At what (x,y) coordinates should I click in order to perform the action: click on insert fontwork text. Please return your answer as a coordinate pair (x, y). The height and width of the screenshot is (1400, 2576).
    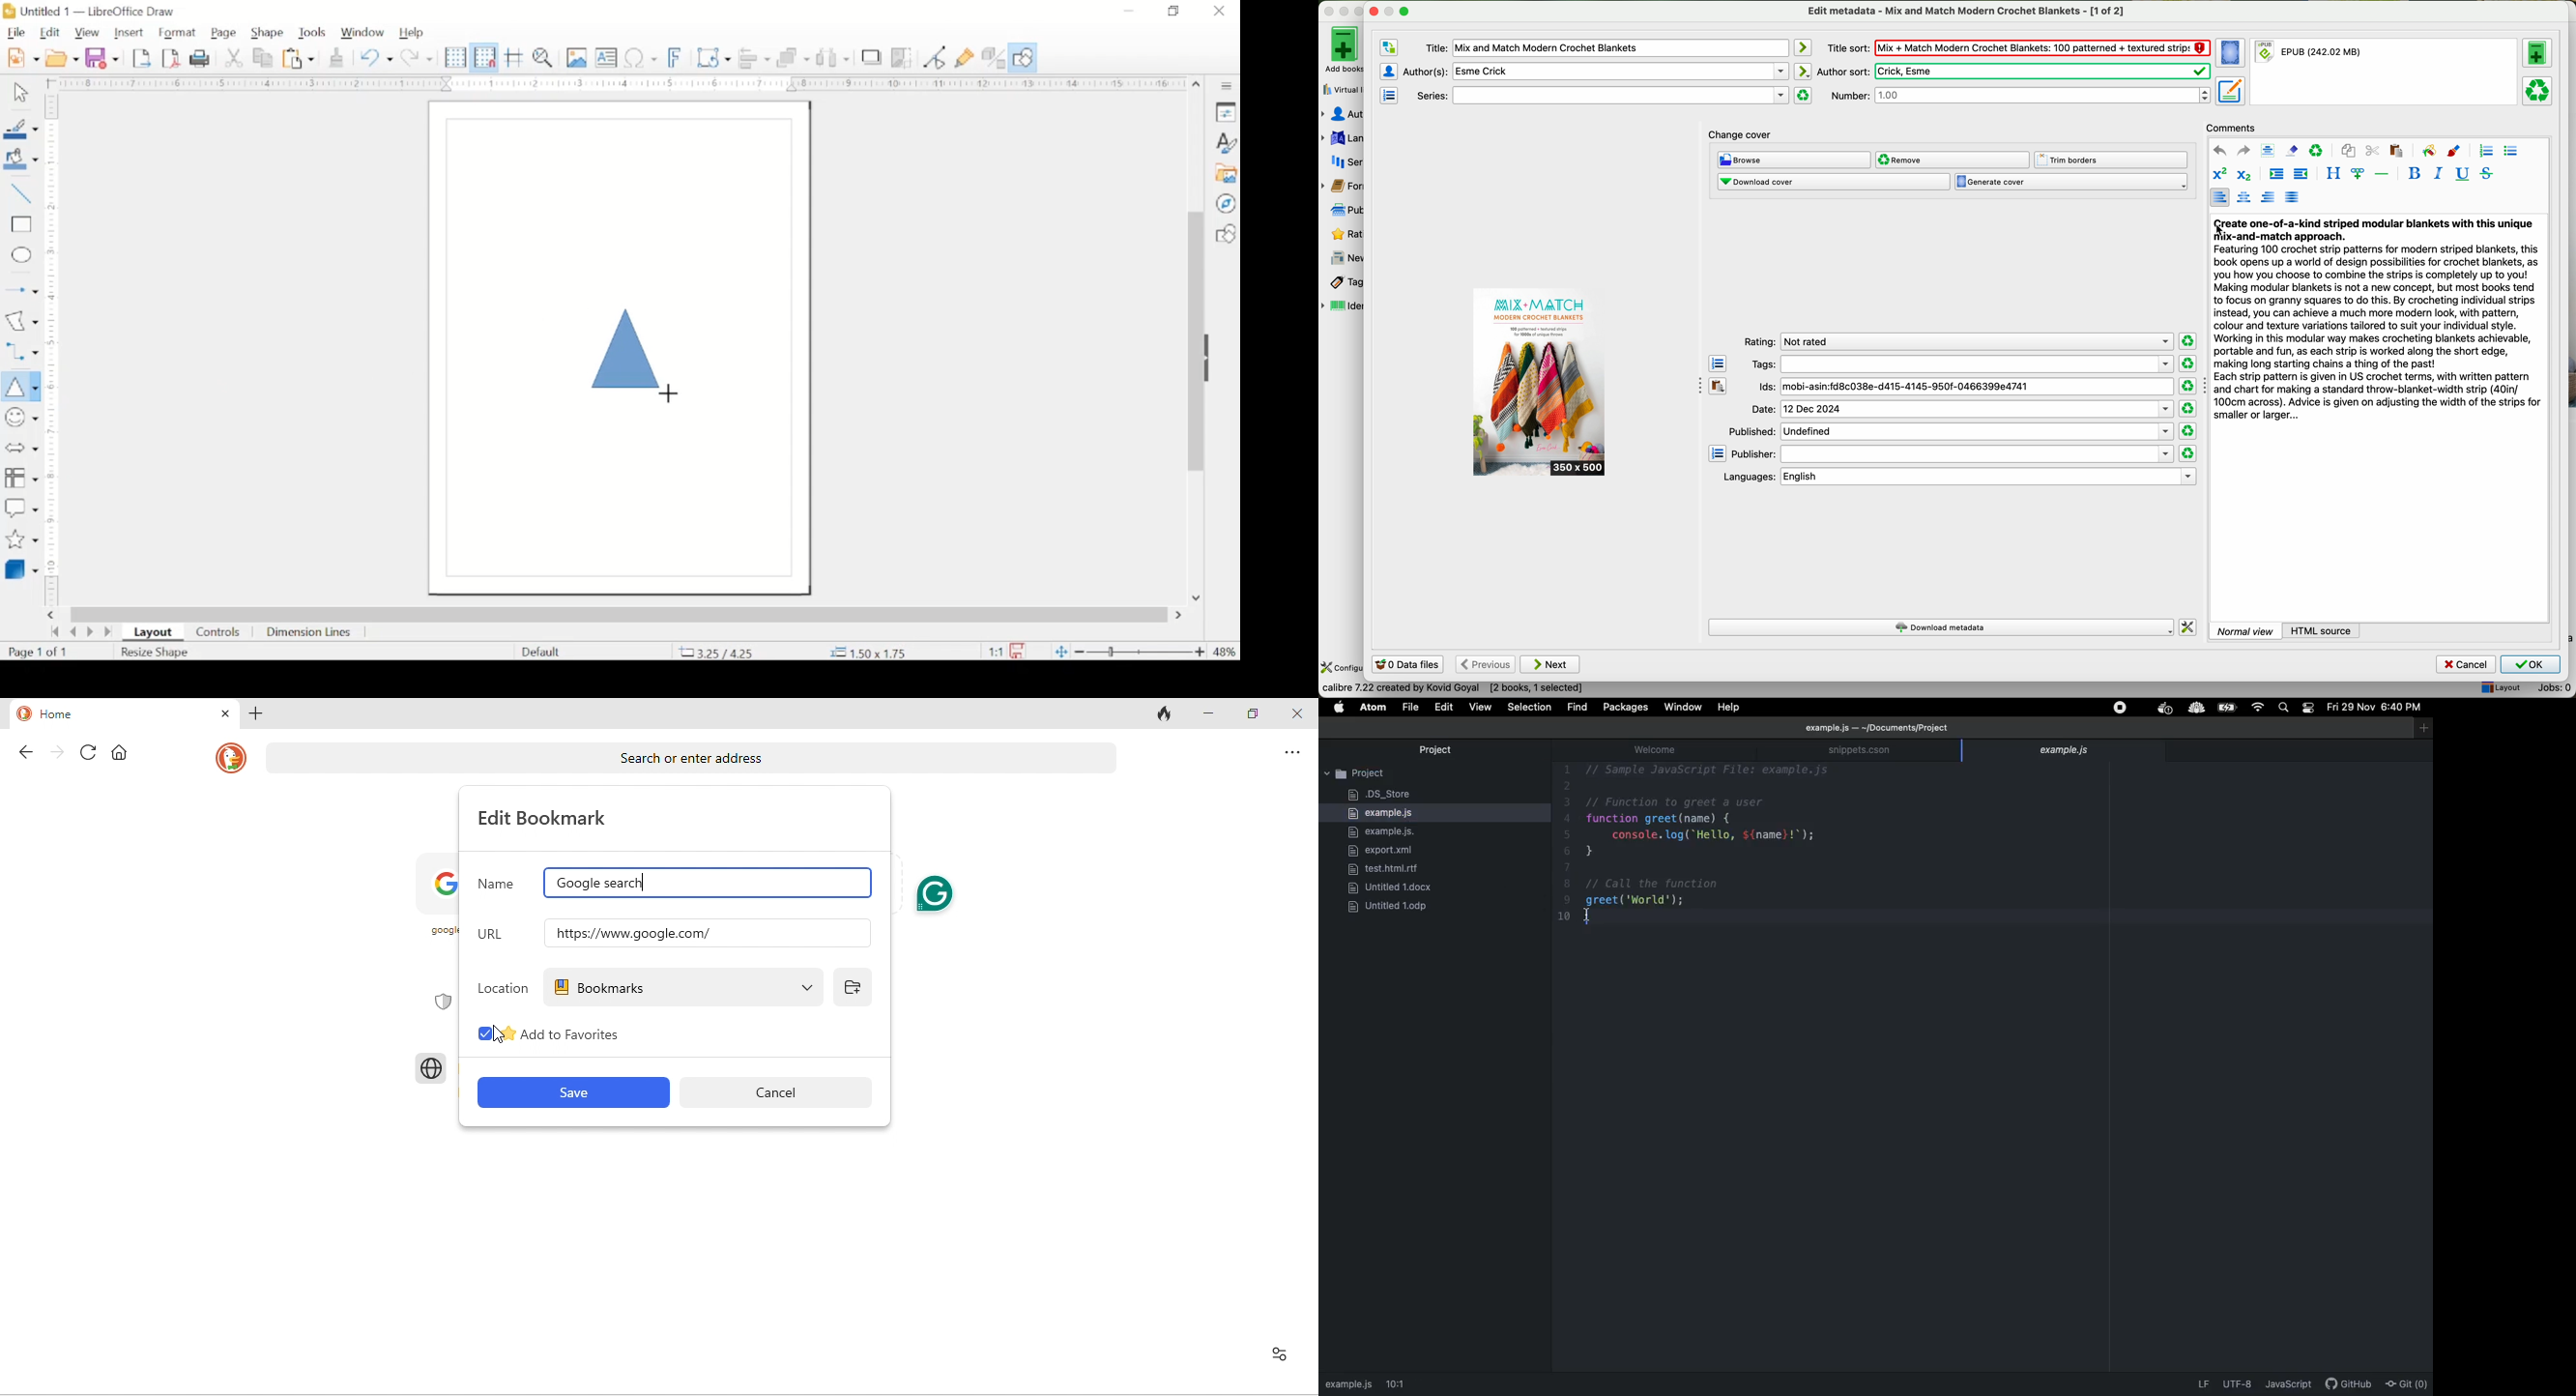
    Looking at the image, I should click on (677, 57).